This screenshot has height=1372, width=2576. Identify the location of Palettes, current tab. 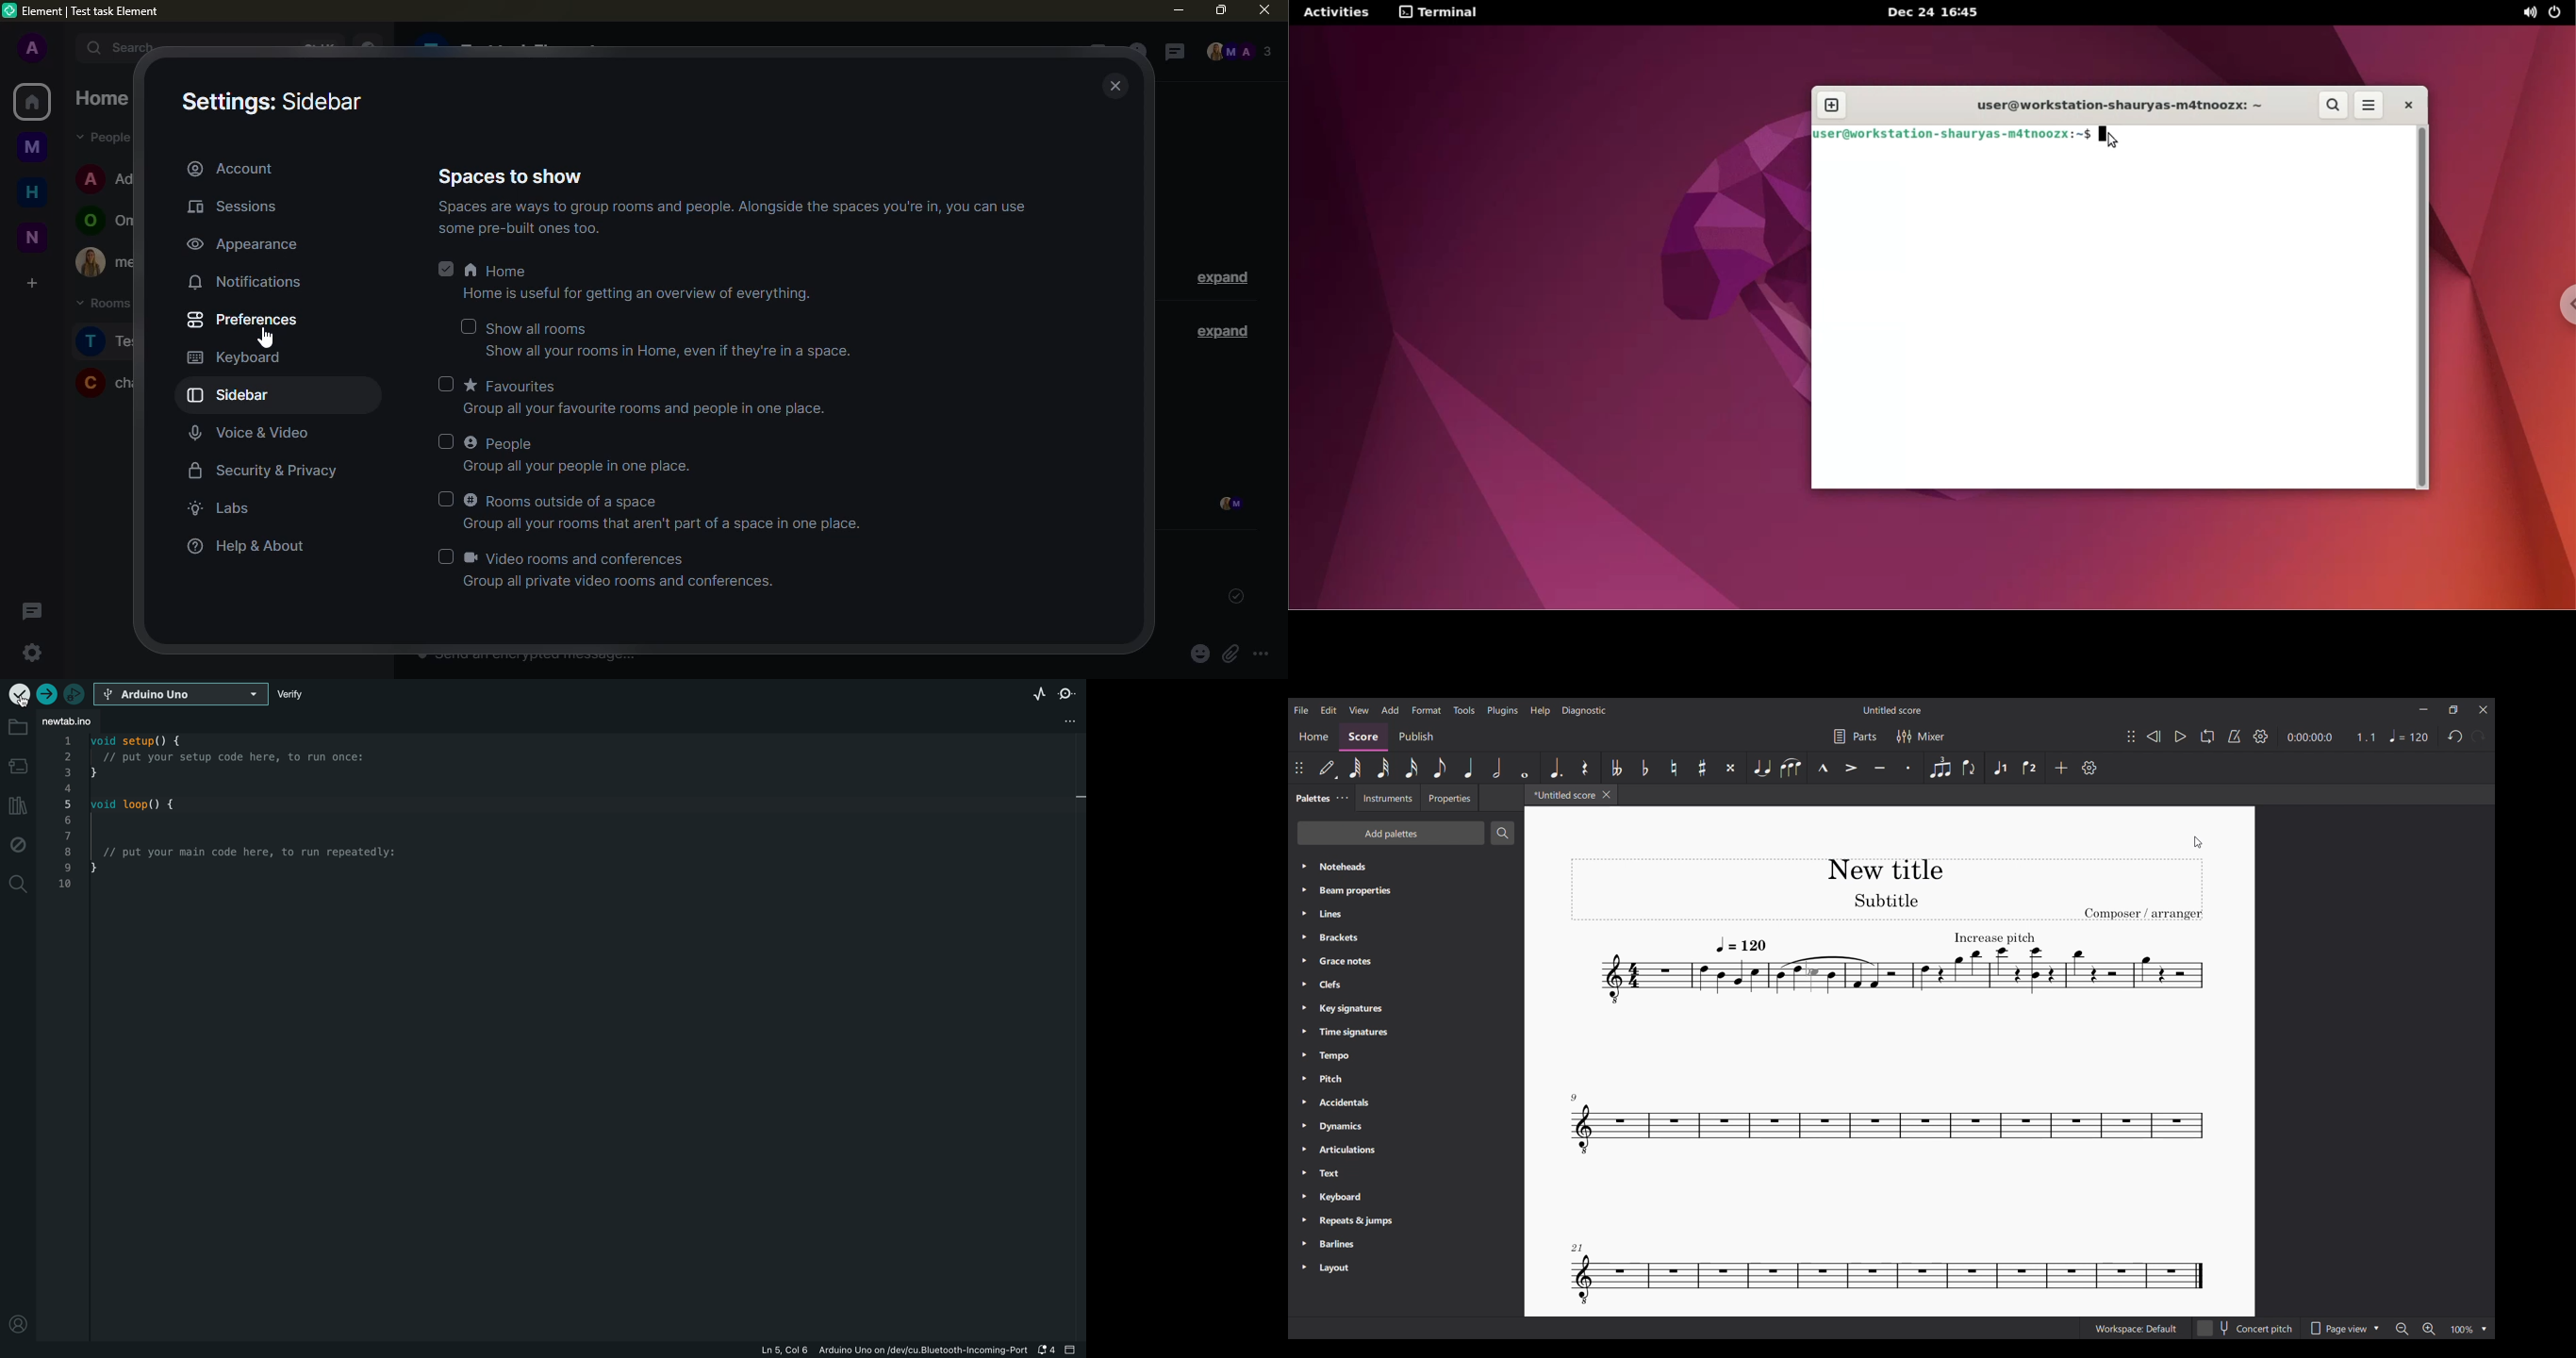
(1312, 798).